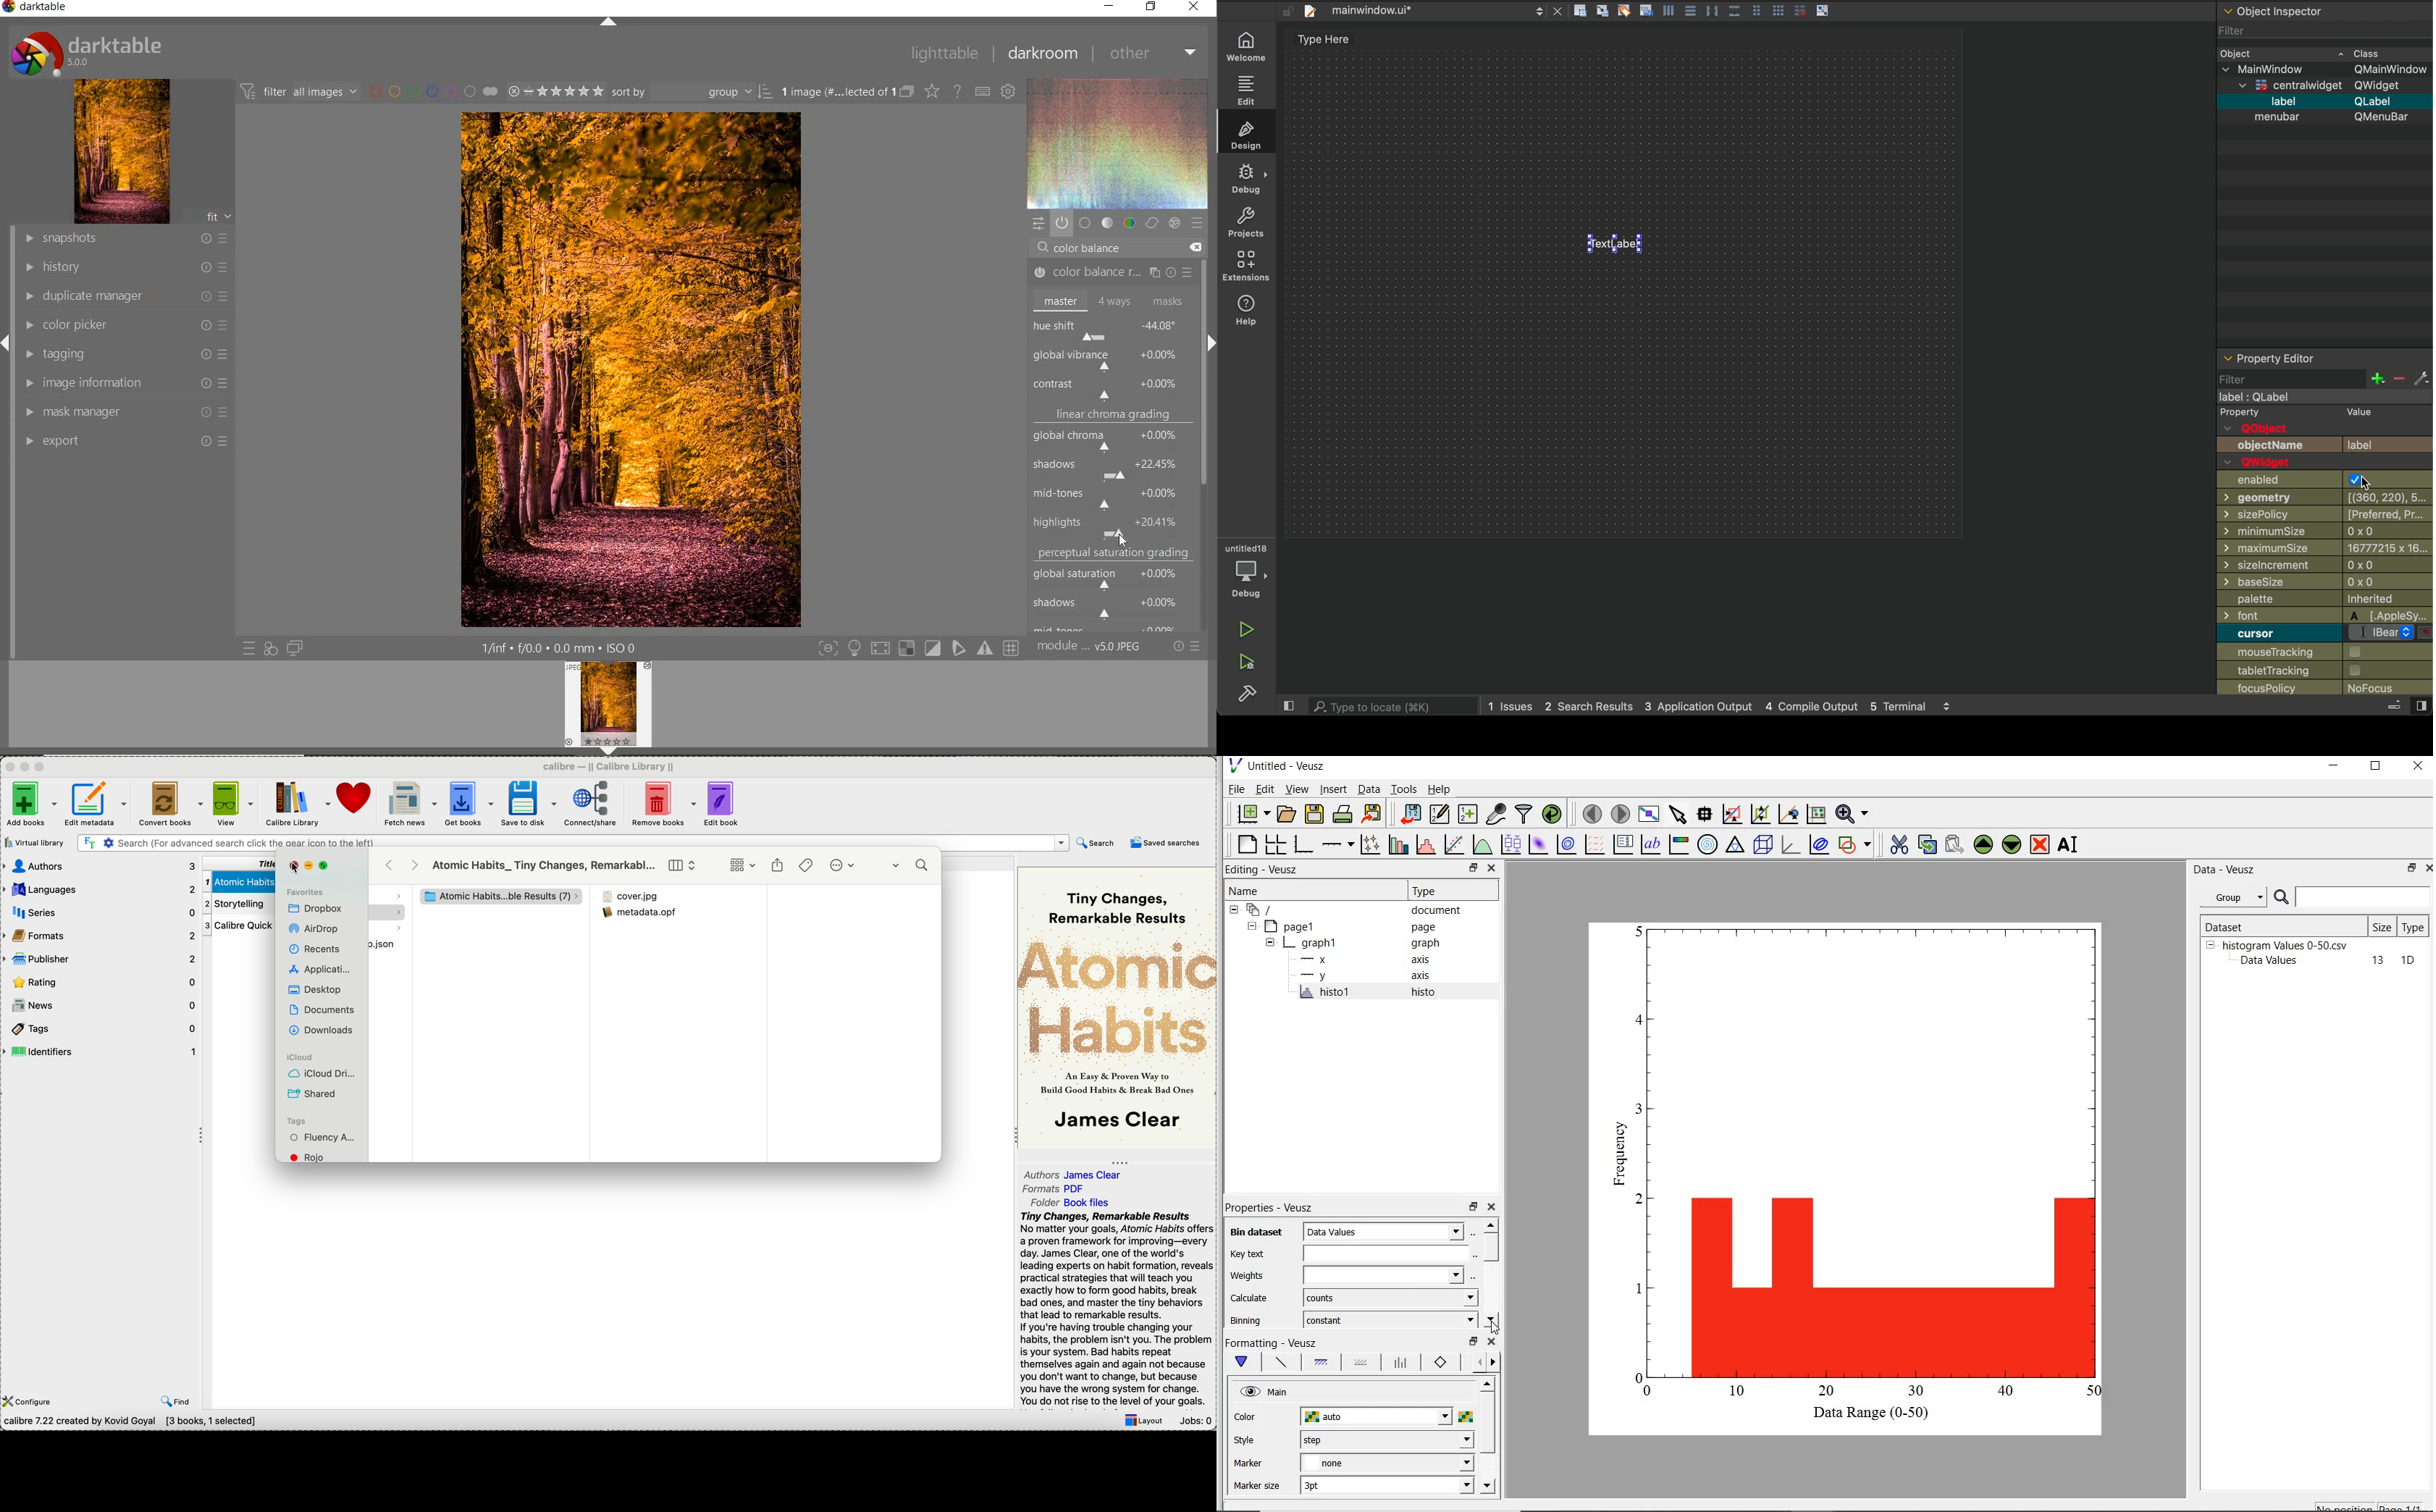  Describe the element at coordinates (1491, 1342) in the screenshot. I see `close` at that location.